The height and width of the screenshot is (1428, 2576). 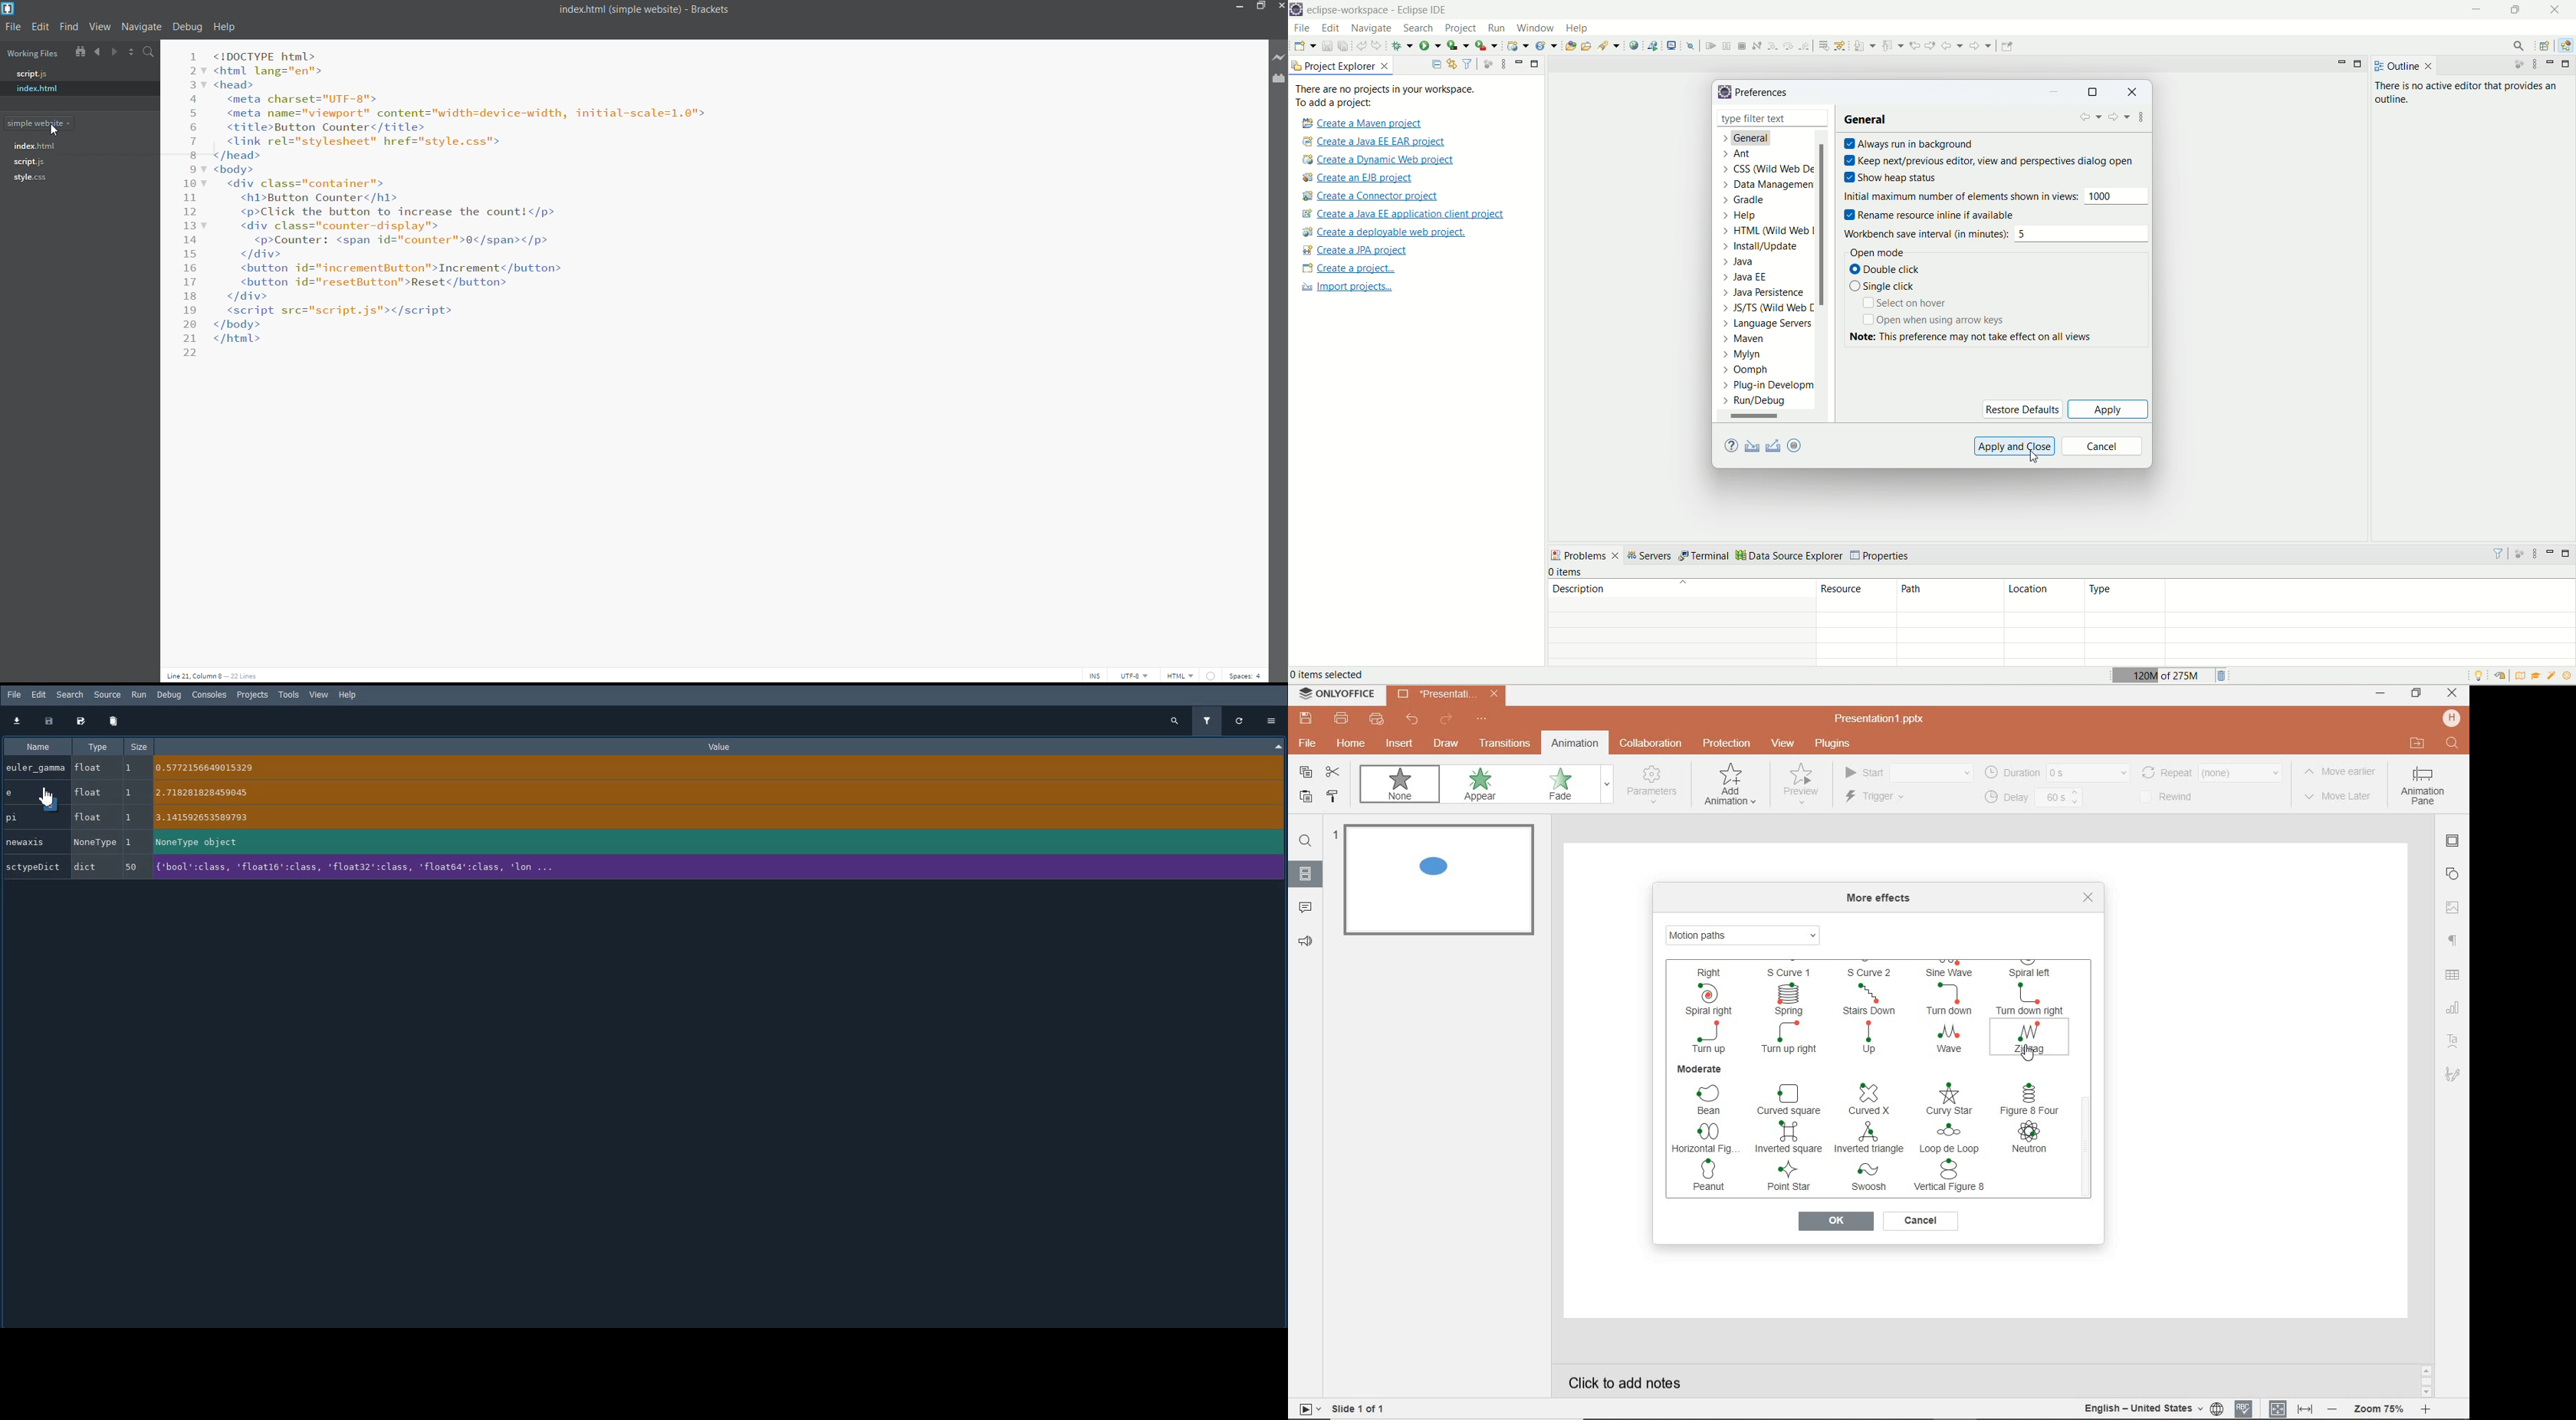 What do you see at coordinates (2089, 897) in the screenshot?
I see `CLOSE` at bounding box center [2089, 897].